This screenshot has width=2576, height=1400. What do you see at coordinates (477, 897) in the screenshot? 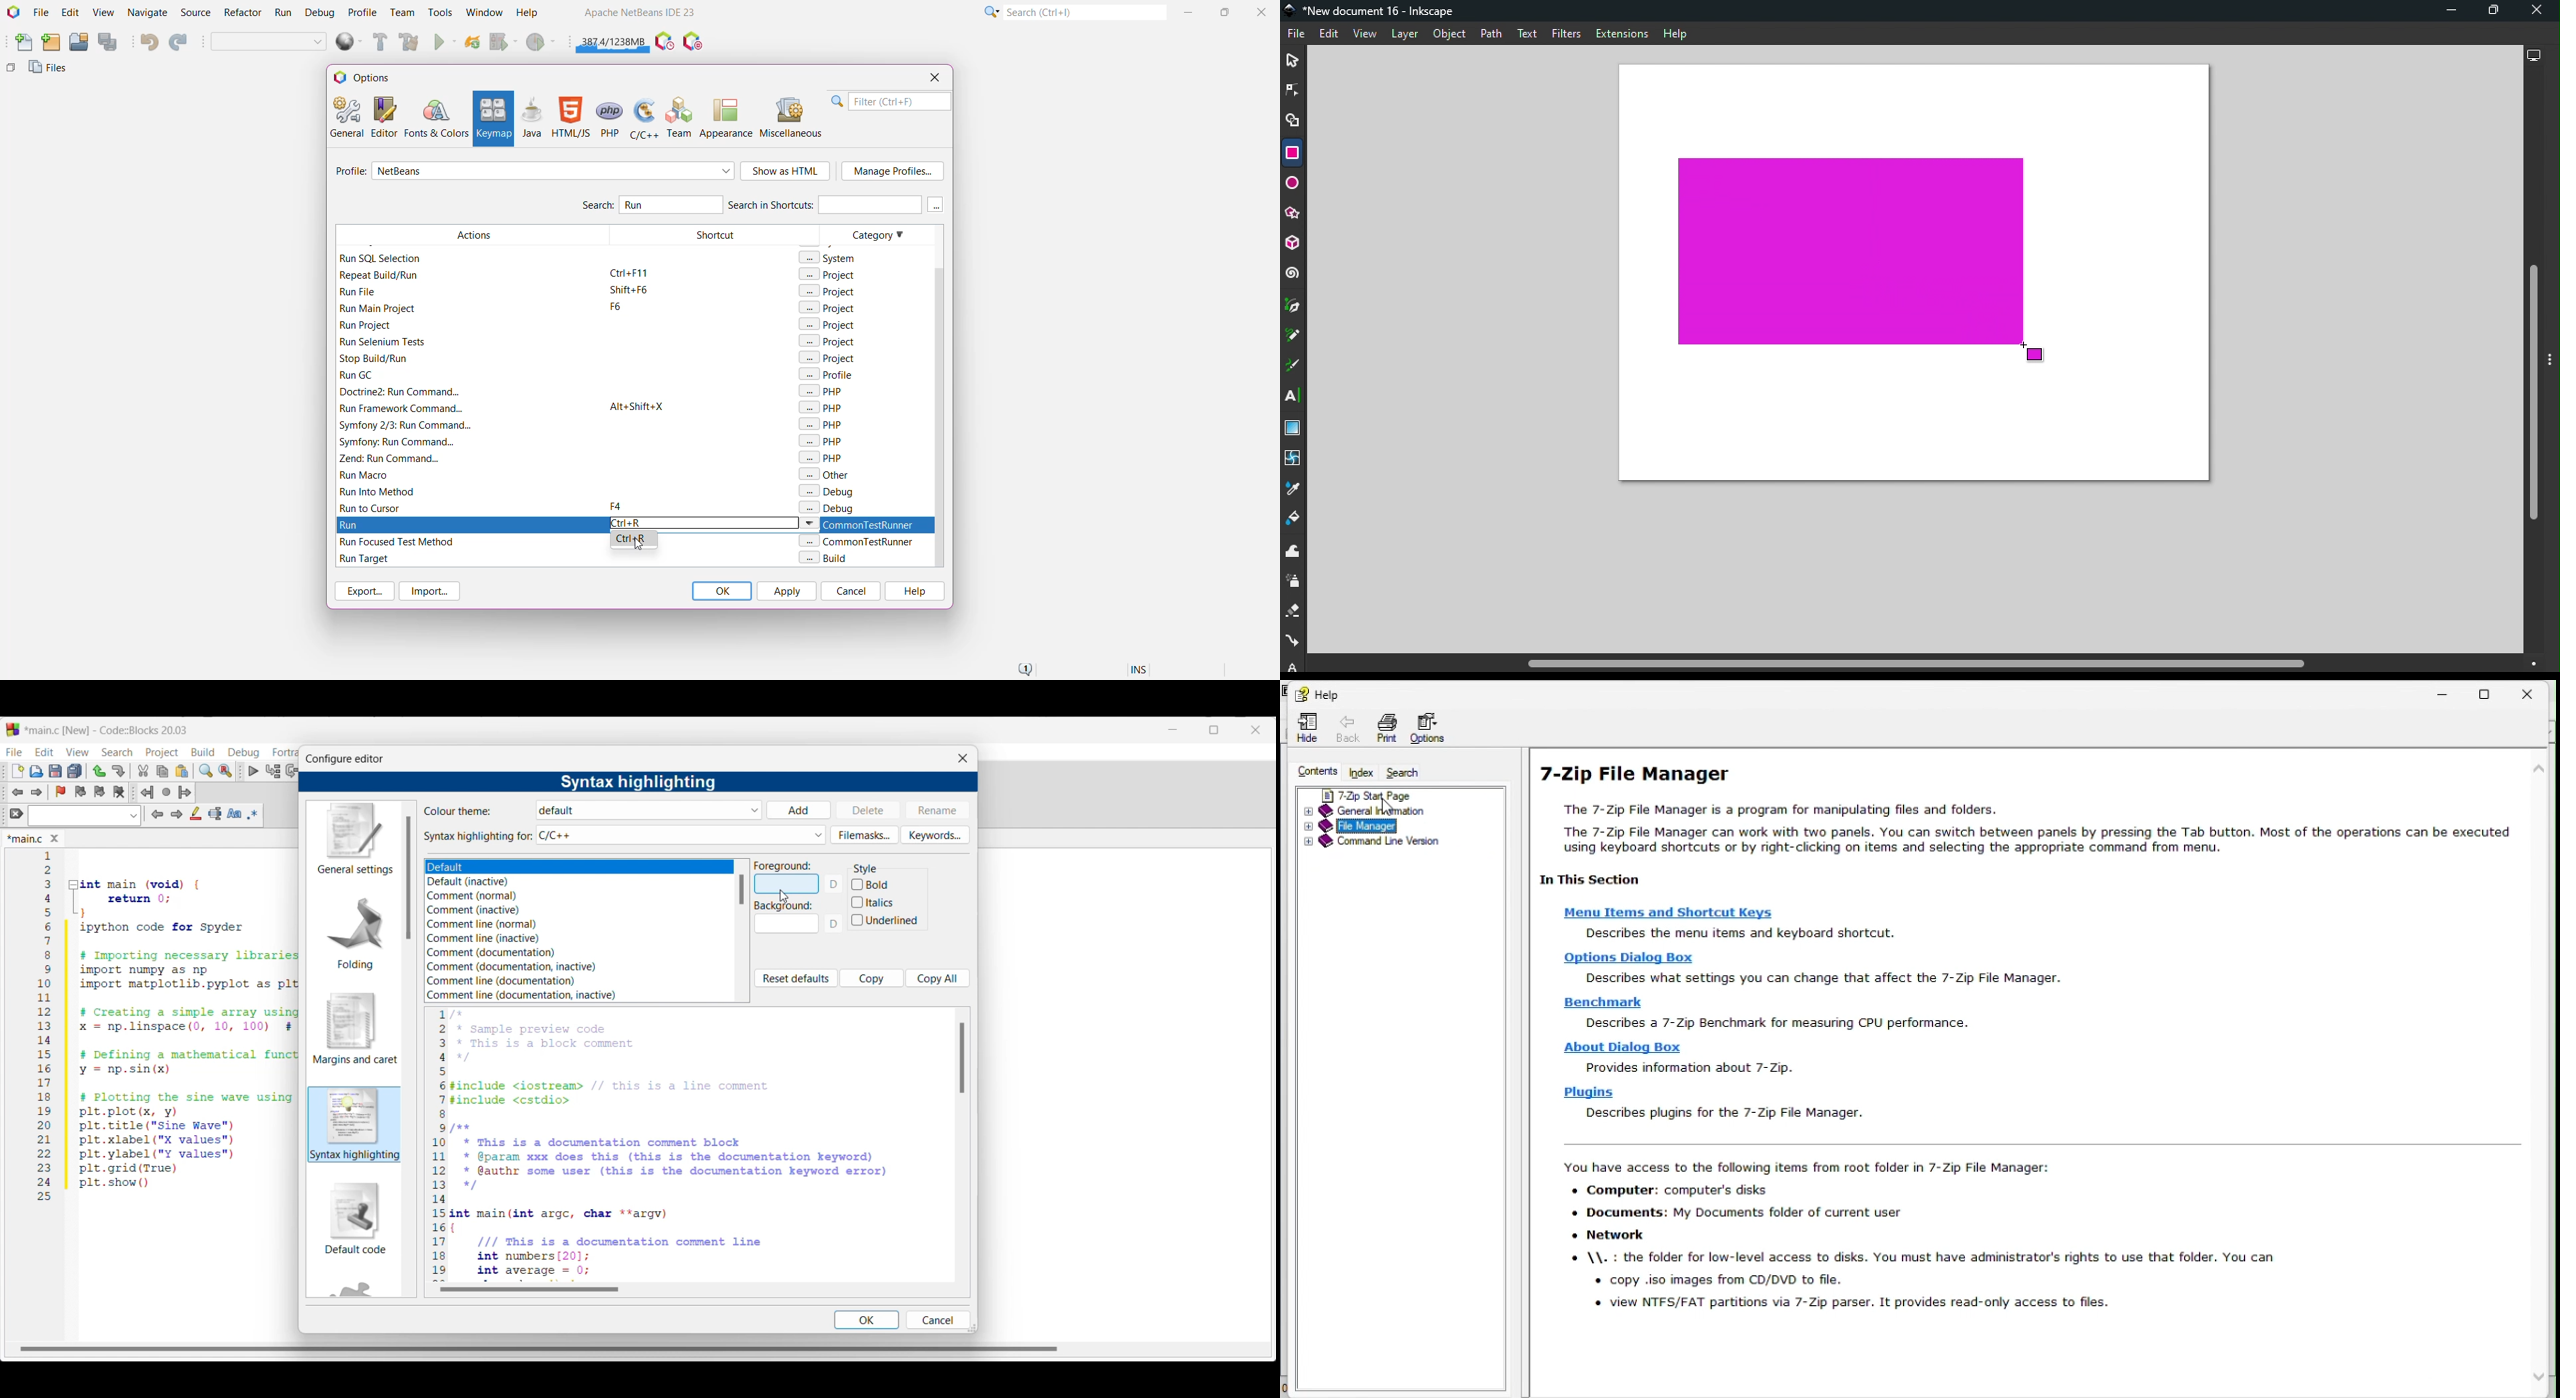
I see `Comment (normal)` at bounding box center [477, 897].